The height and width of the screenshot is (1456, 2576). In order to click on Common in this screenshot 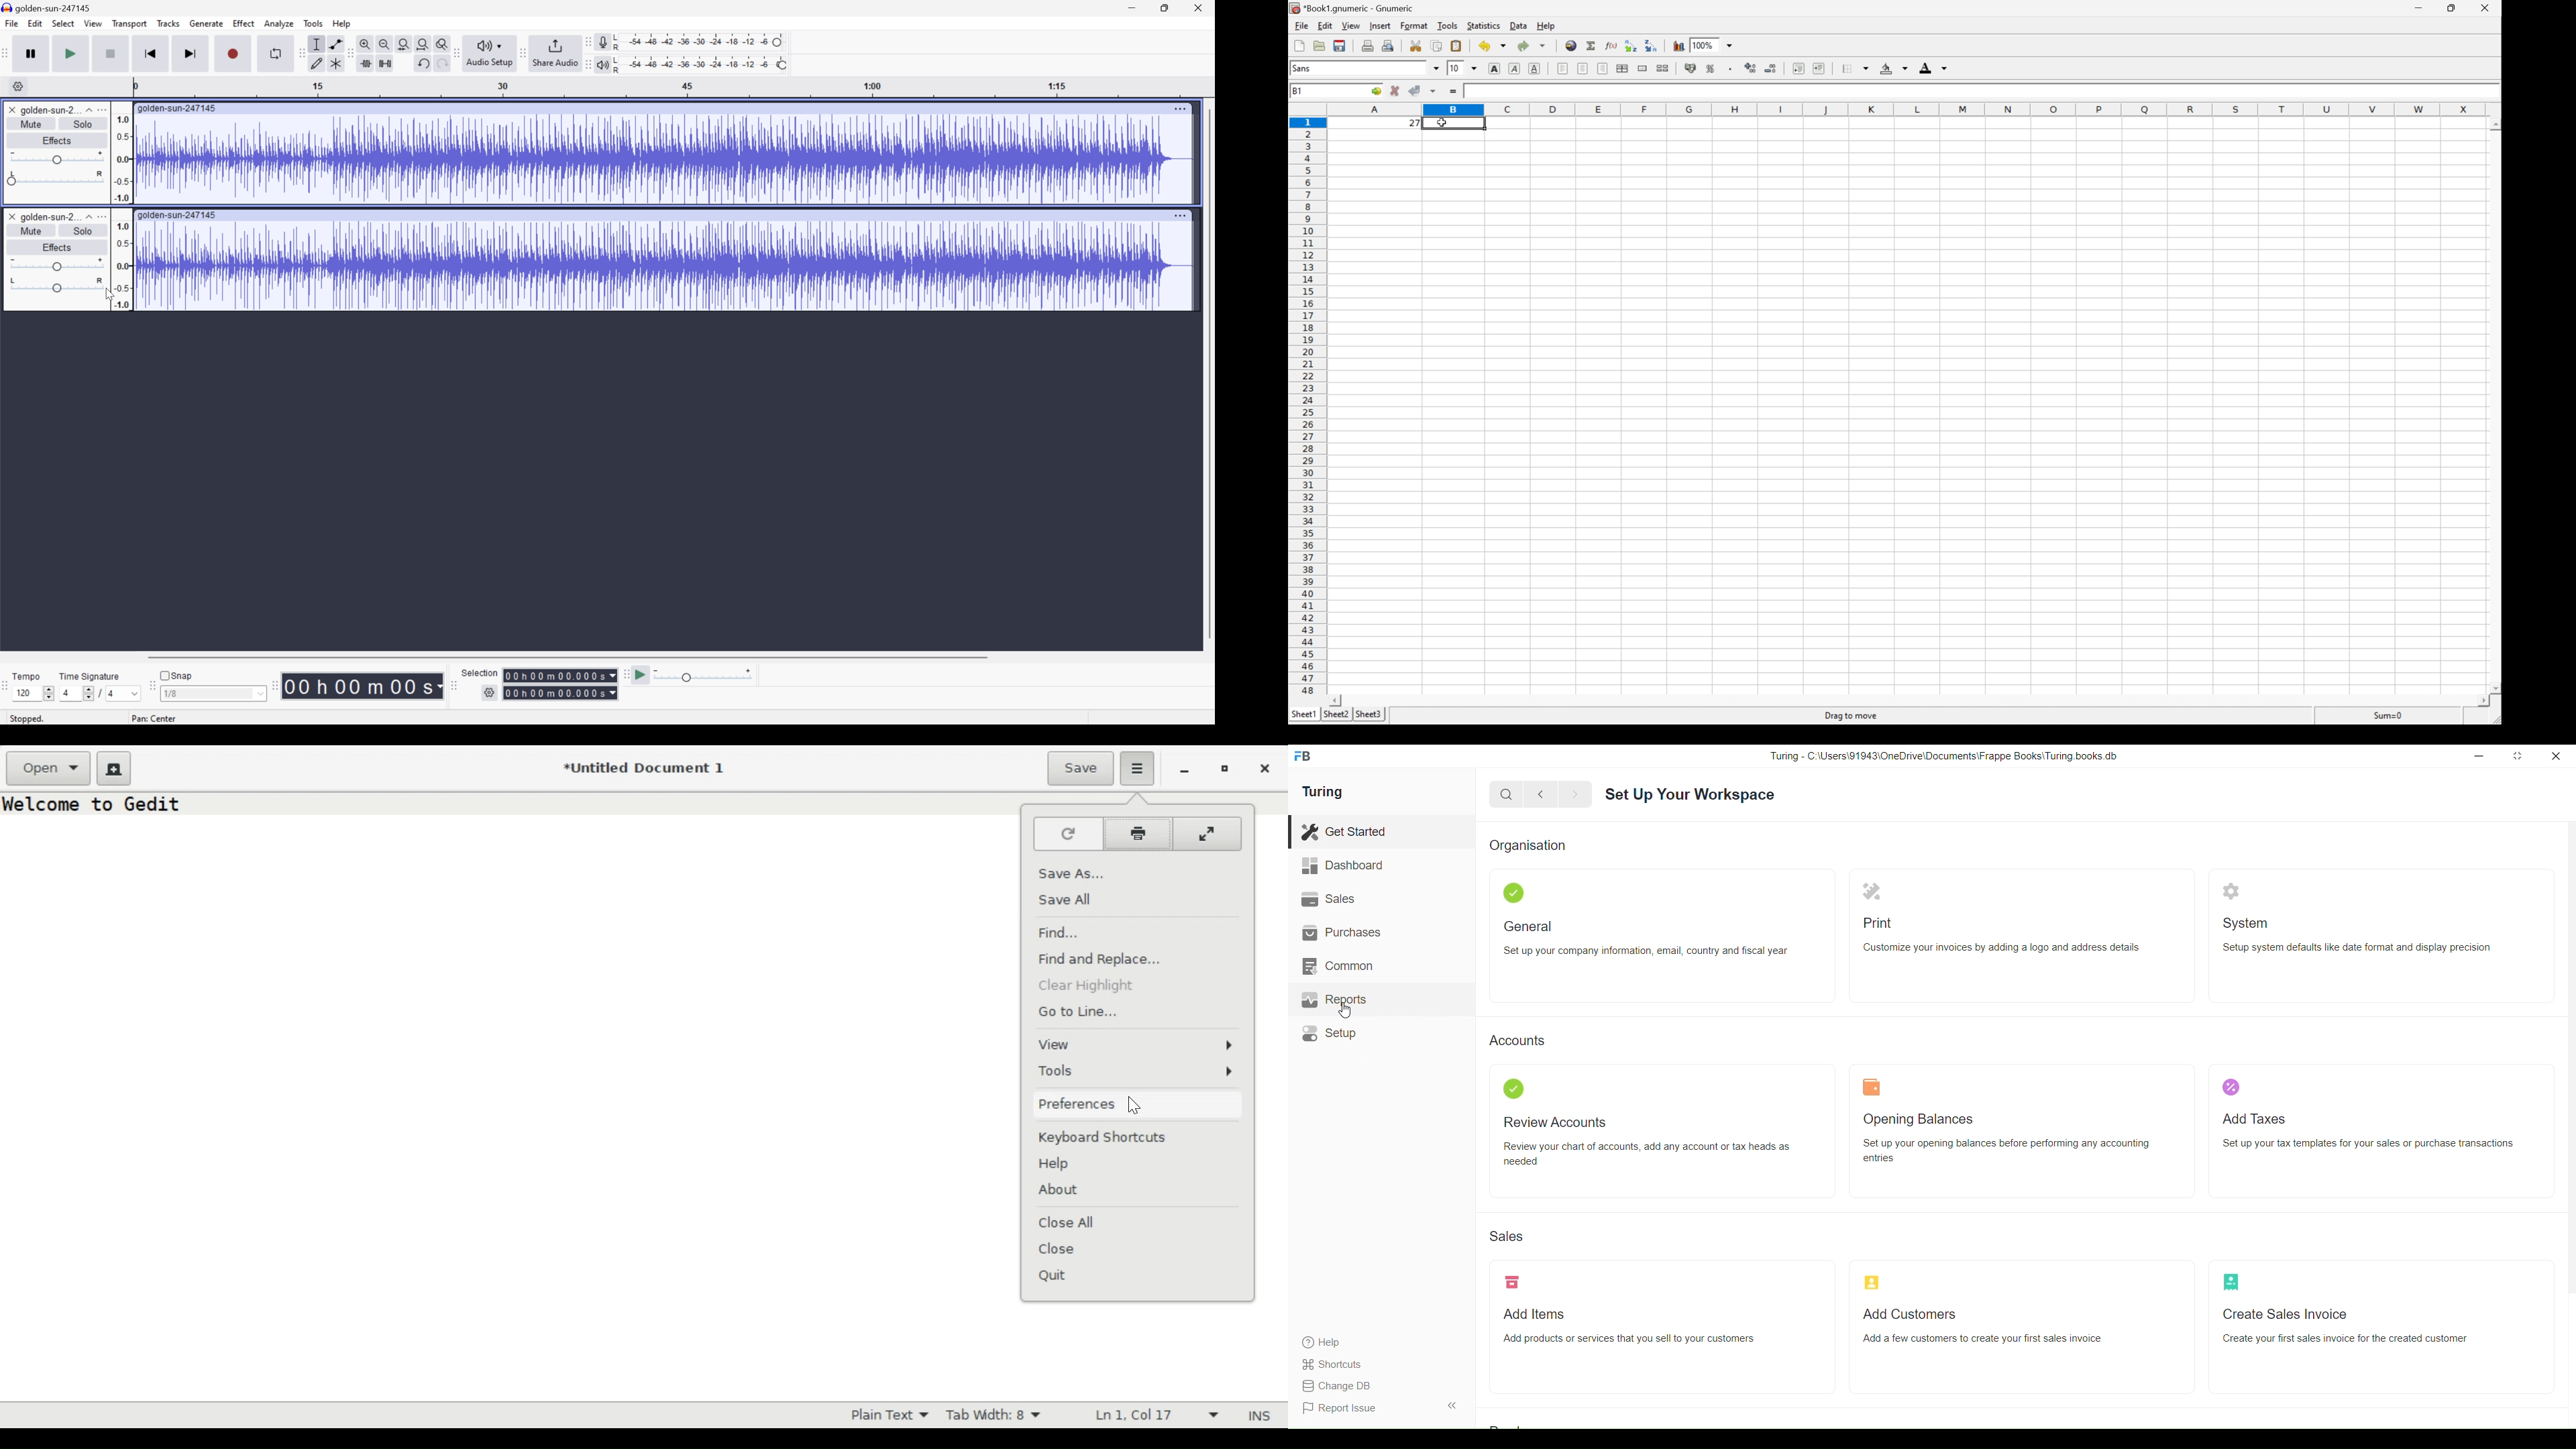, I will do `click(1381, 967)`.